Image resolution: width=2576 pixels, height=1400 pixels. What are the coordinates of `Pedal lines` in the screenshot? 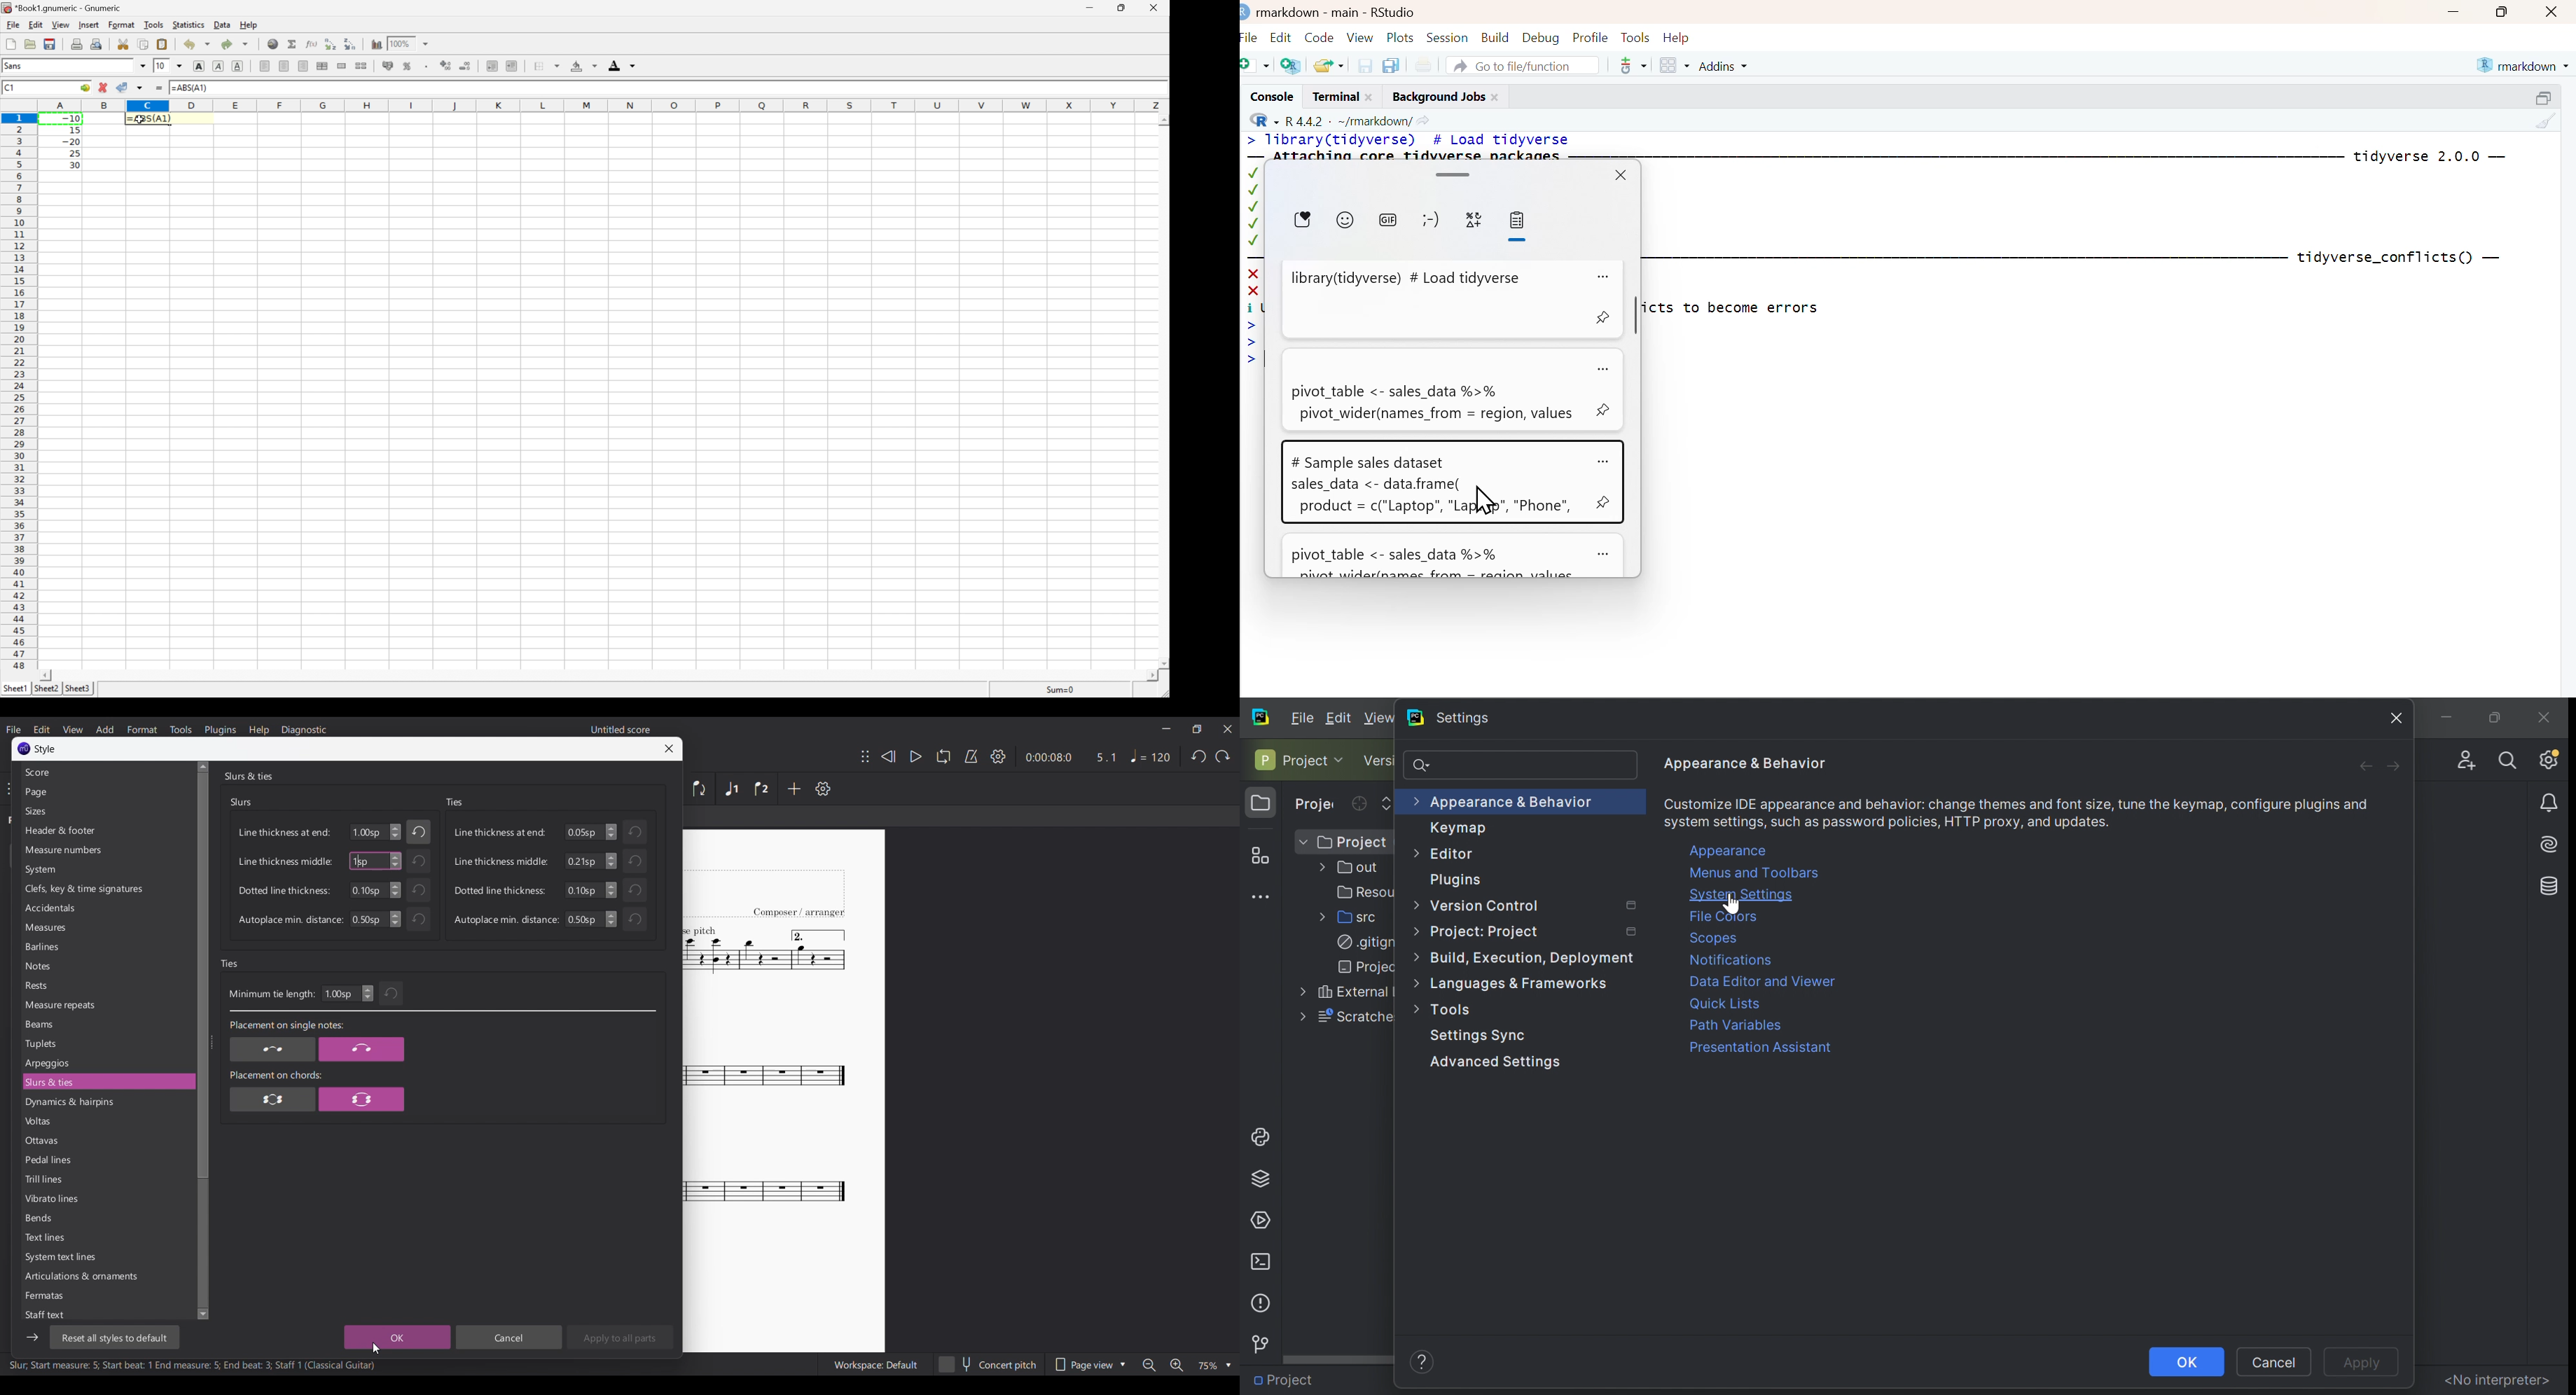 It's located at (106, 1159).